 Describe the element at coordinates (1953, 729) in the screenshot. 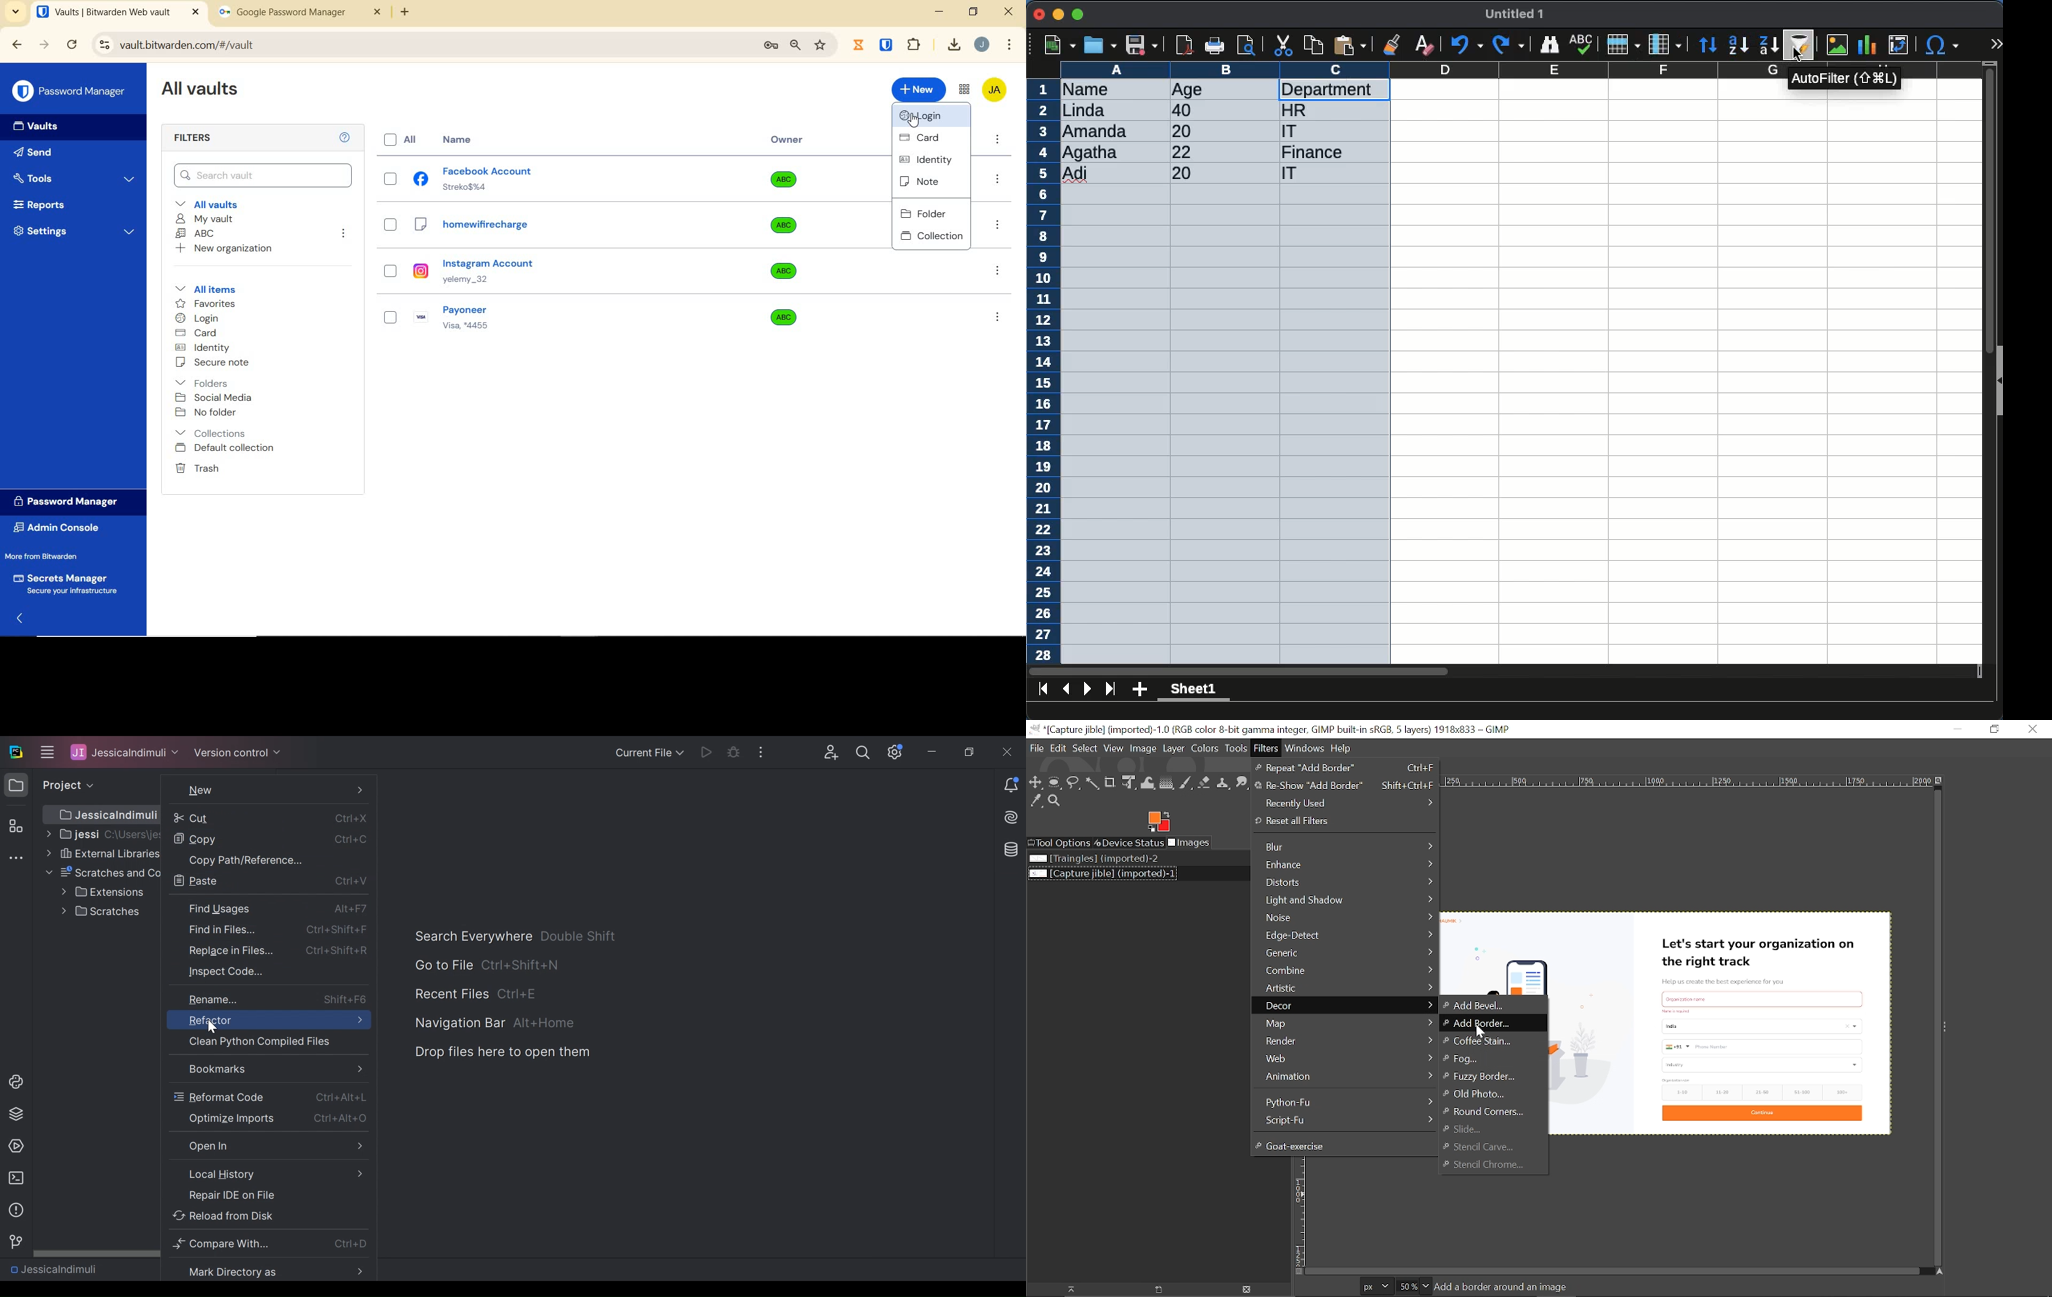

I see `Minimize` at that location.